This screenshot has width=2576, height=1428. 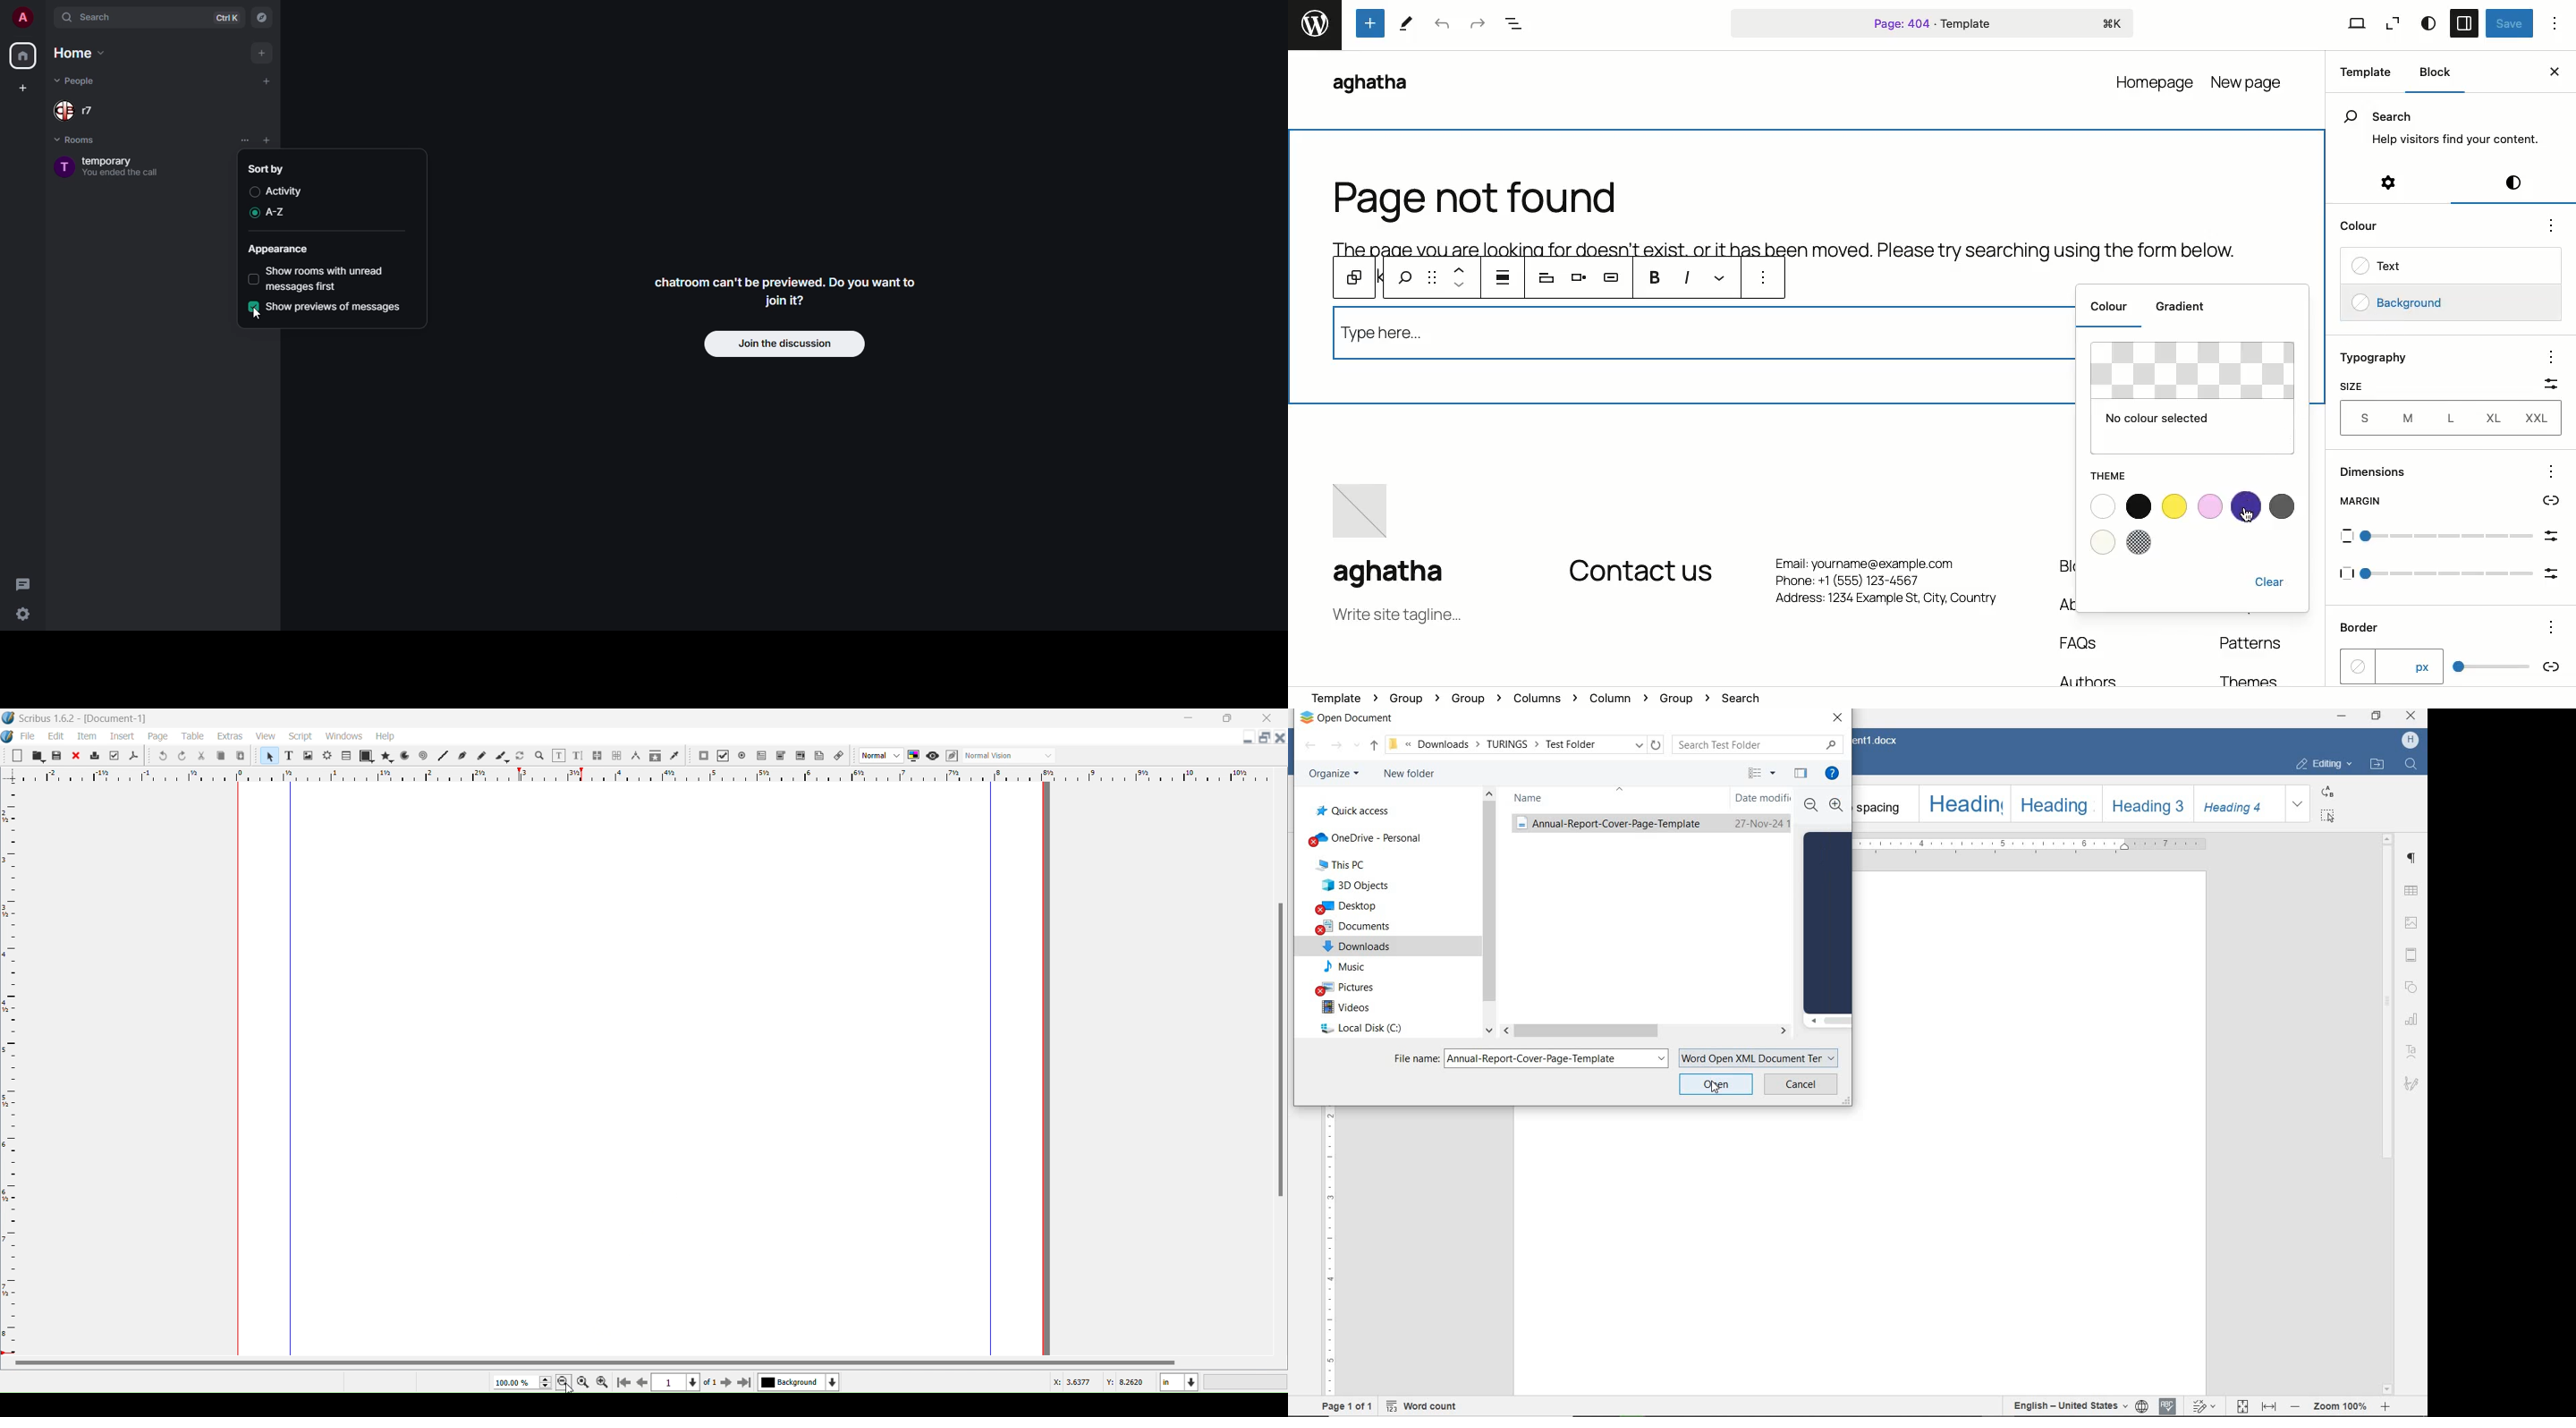 I want to click on enabled, so click(x=254, y=307).